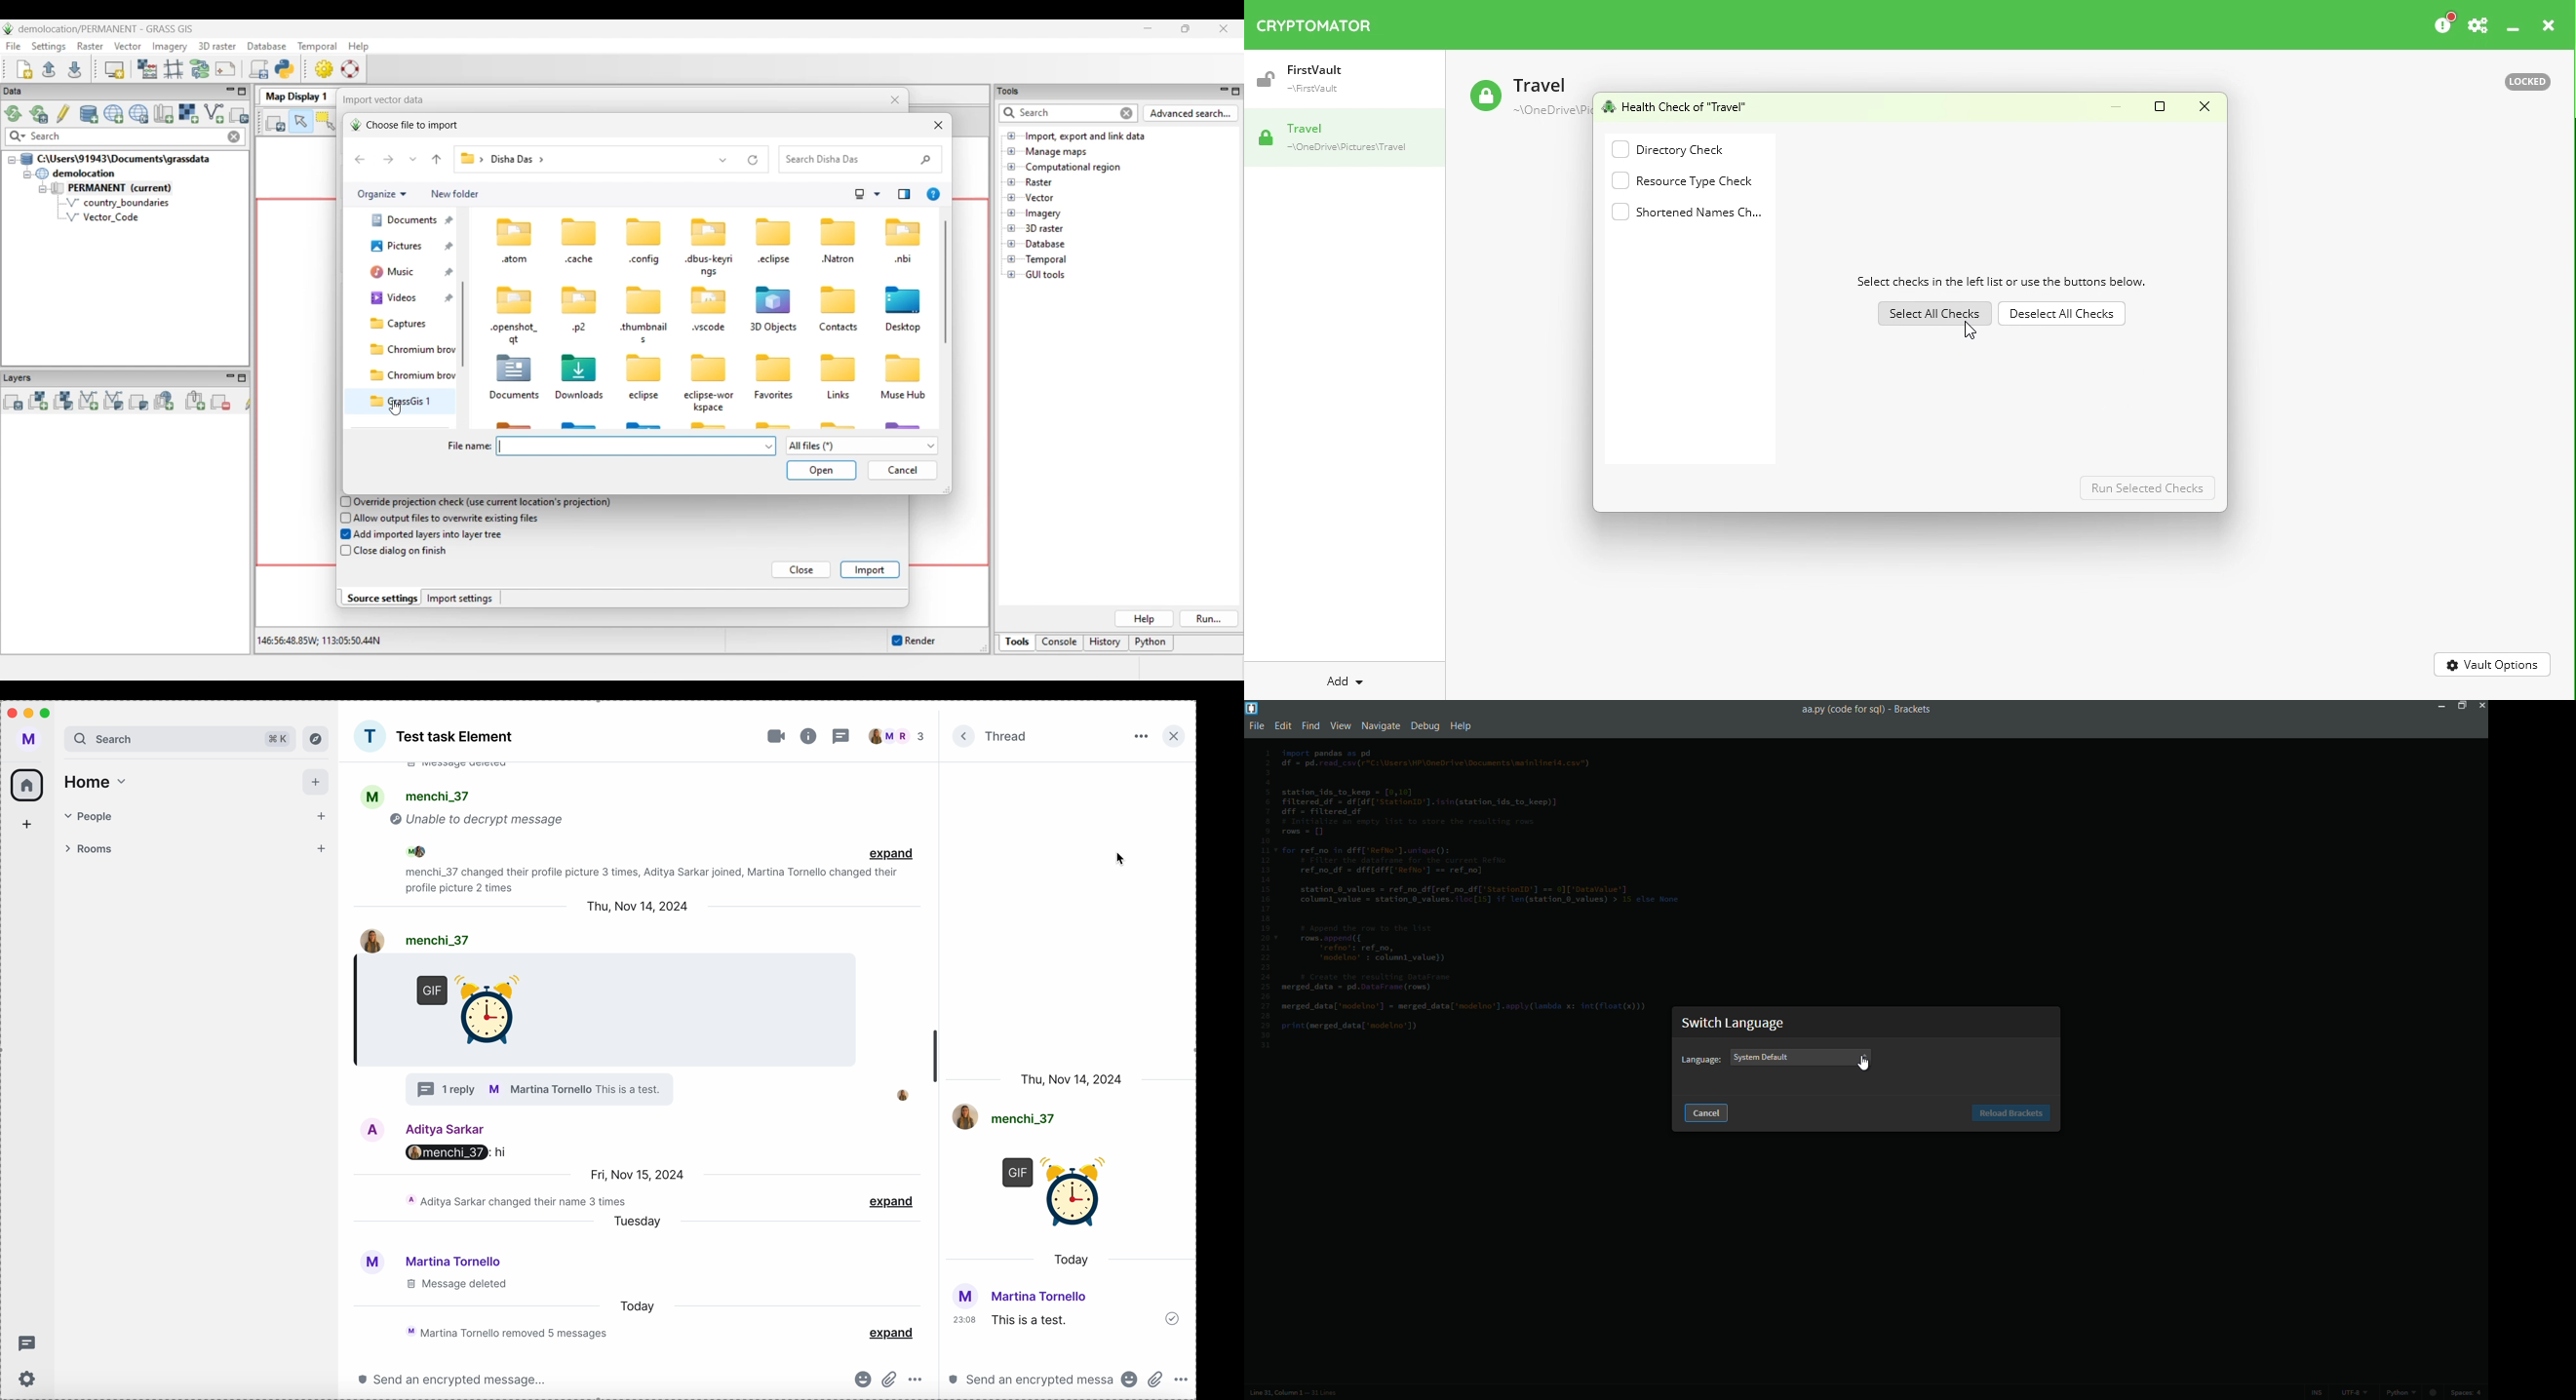 The width and height of the screenshot is (2576, 1400). I want to click on more options, so click(918, 1381).